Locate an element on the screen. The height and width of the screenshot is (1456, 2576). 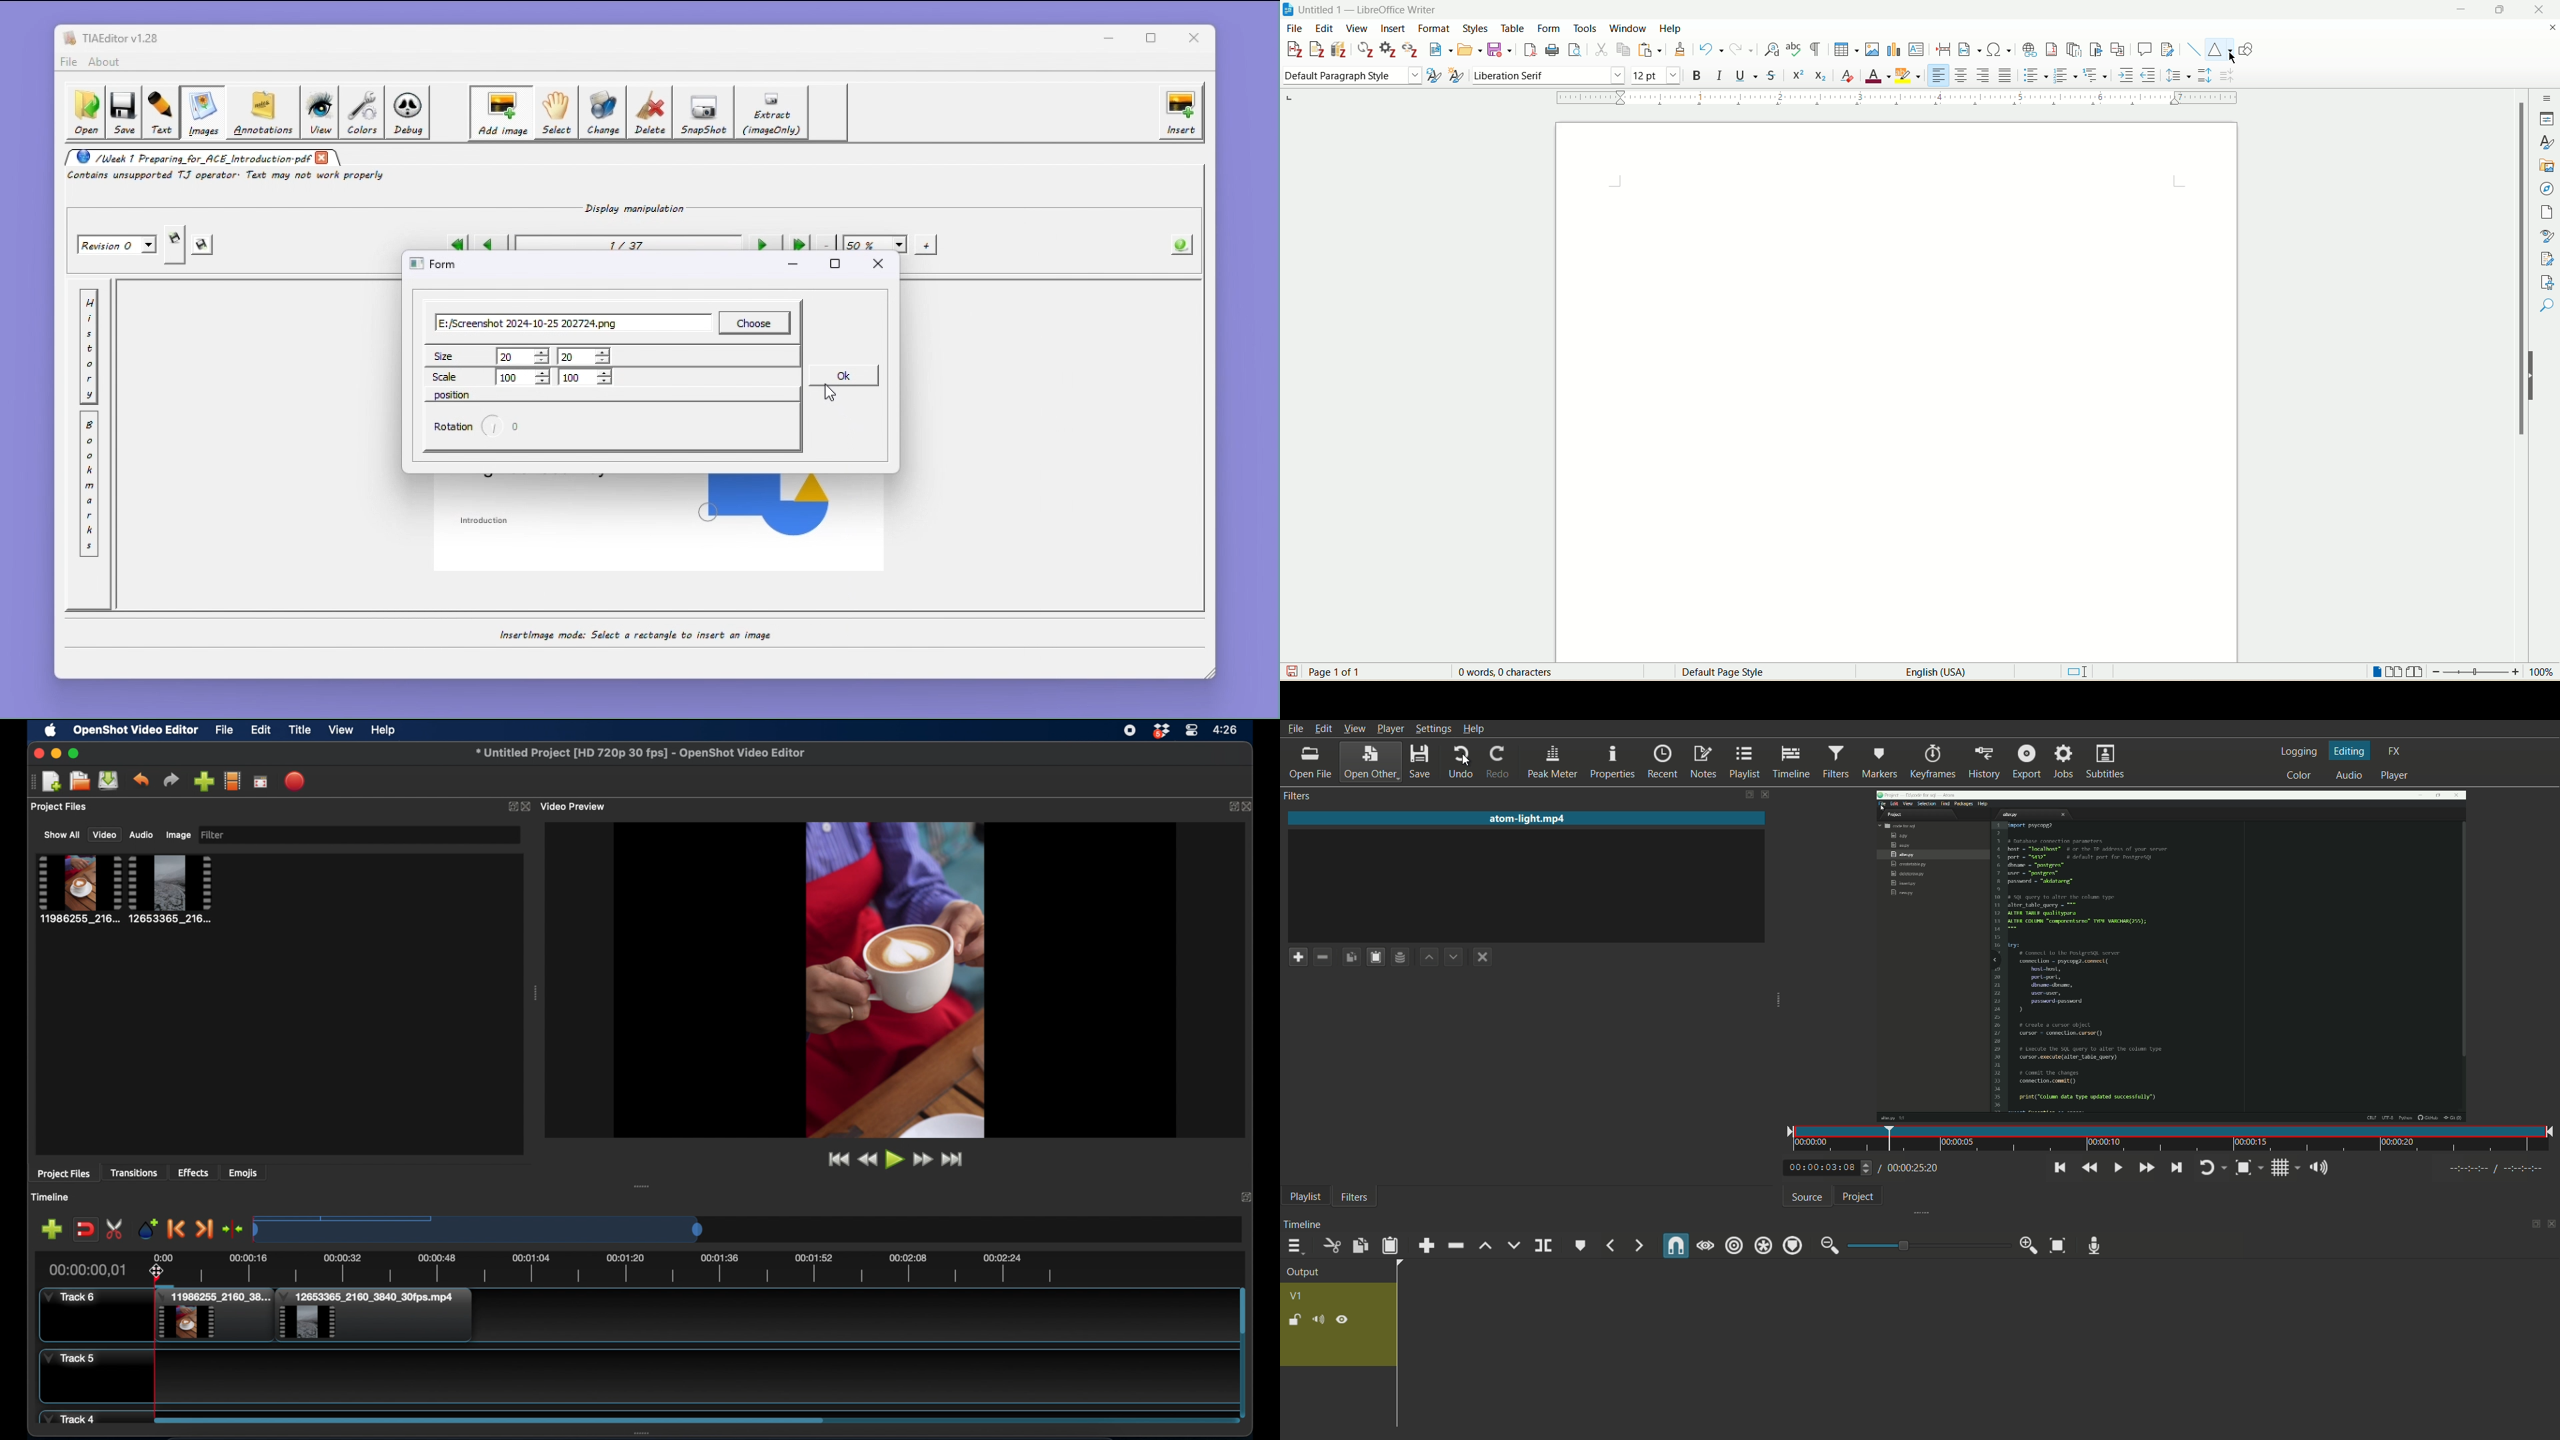
imported video is located at coordinates (2163, 967).